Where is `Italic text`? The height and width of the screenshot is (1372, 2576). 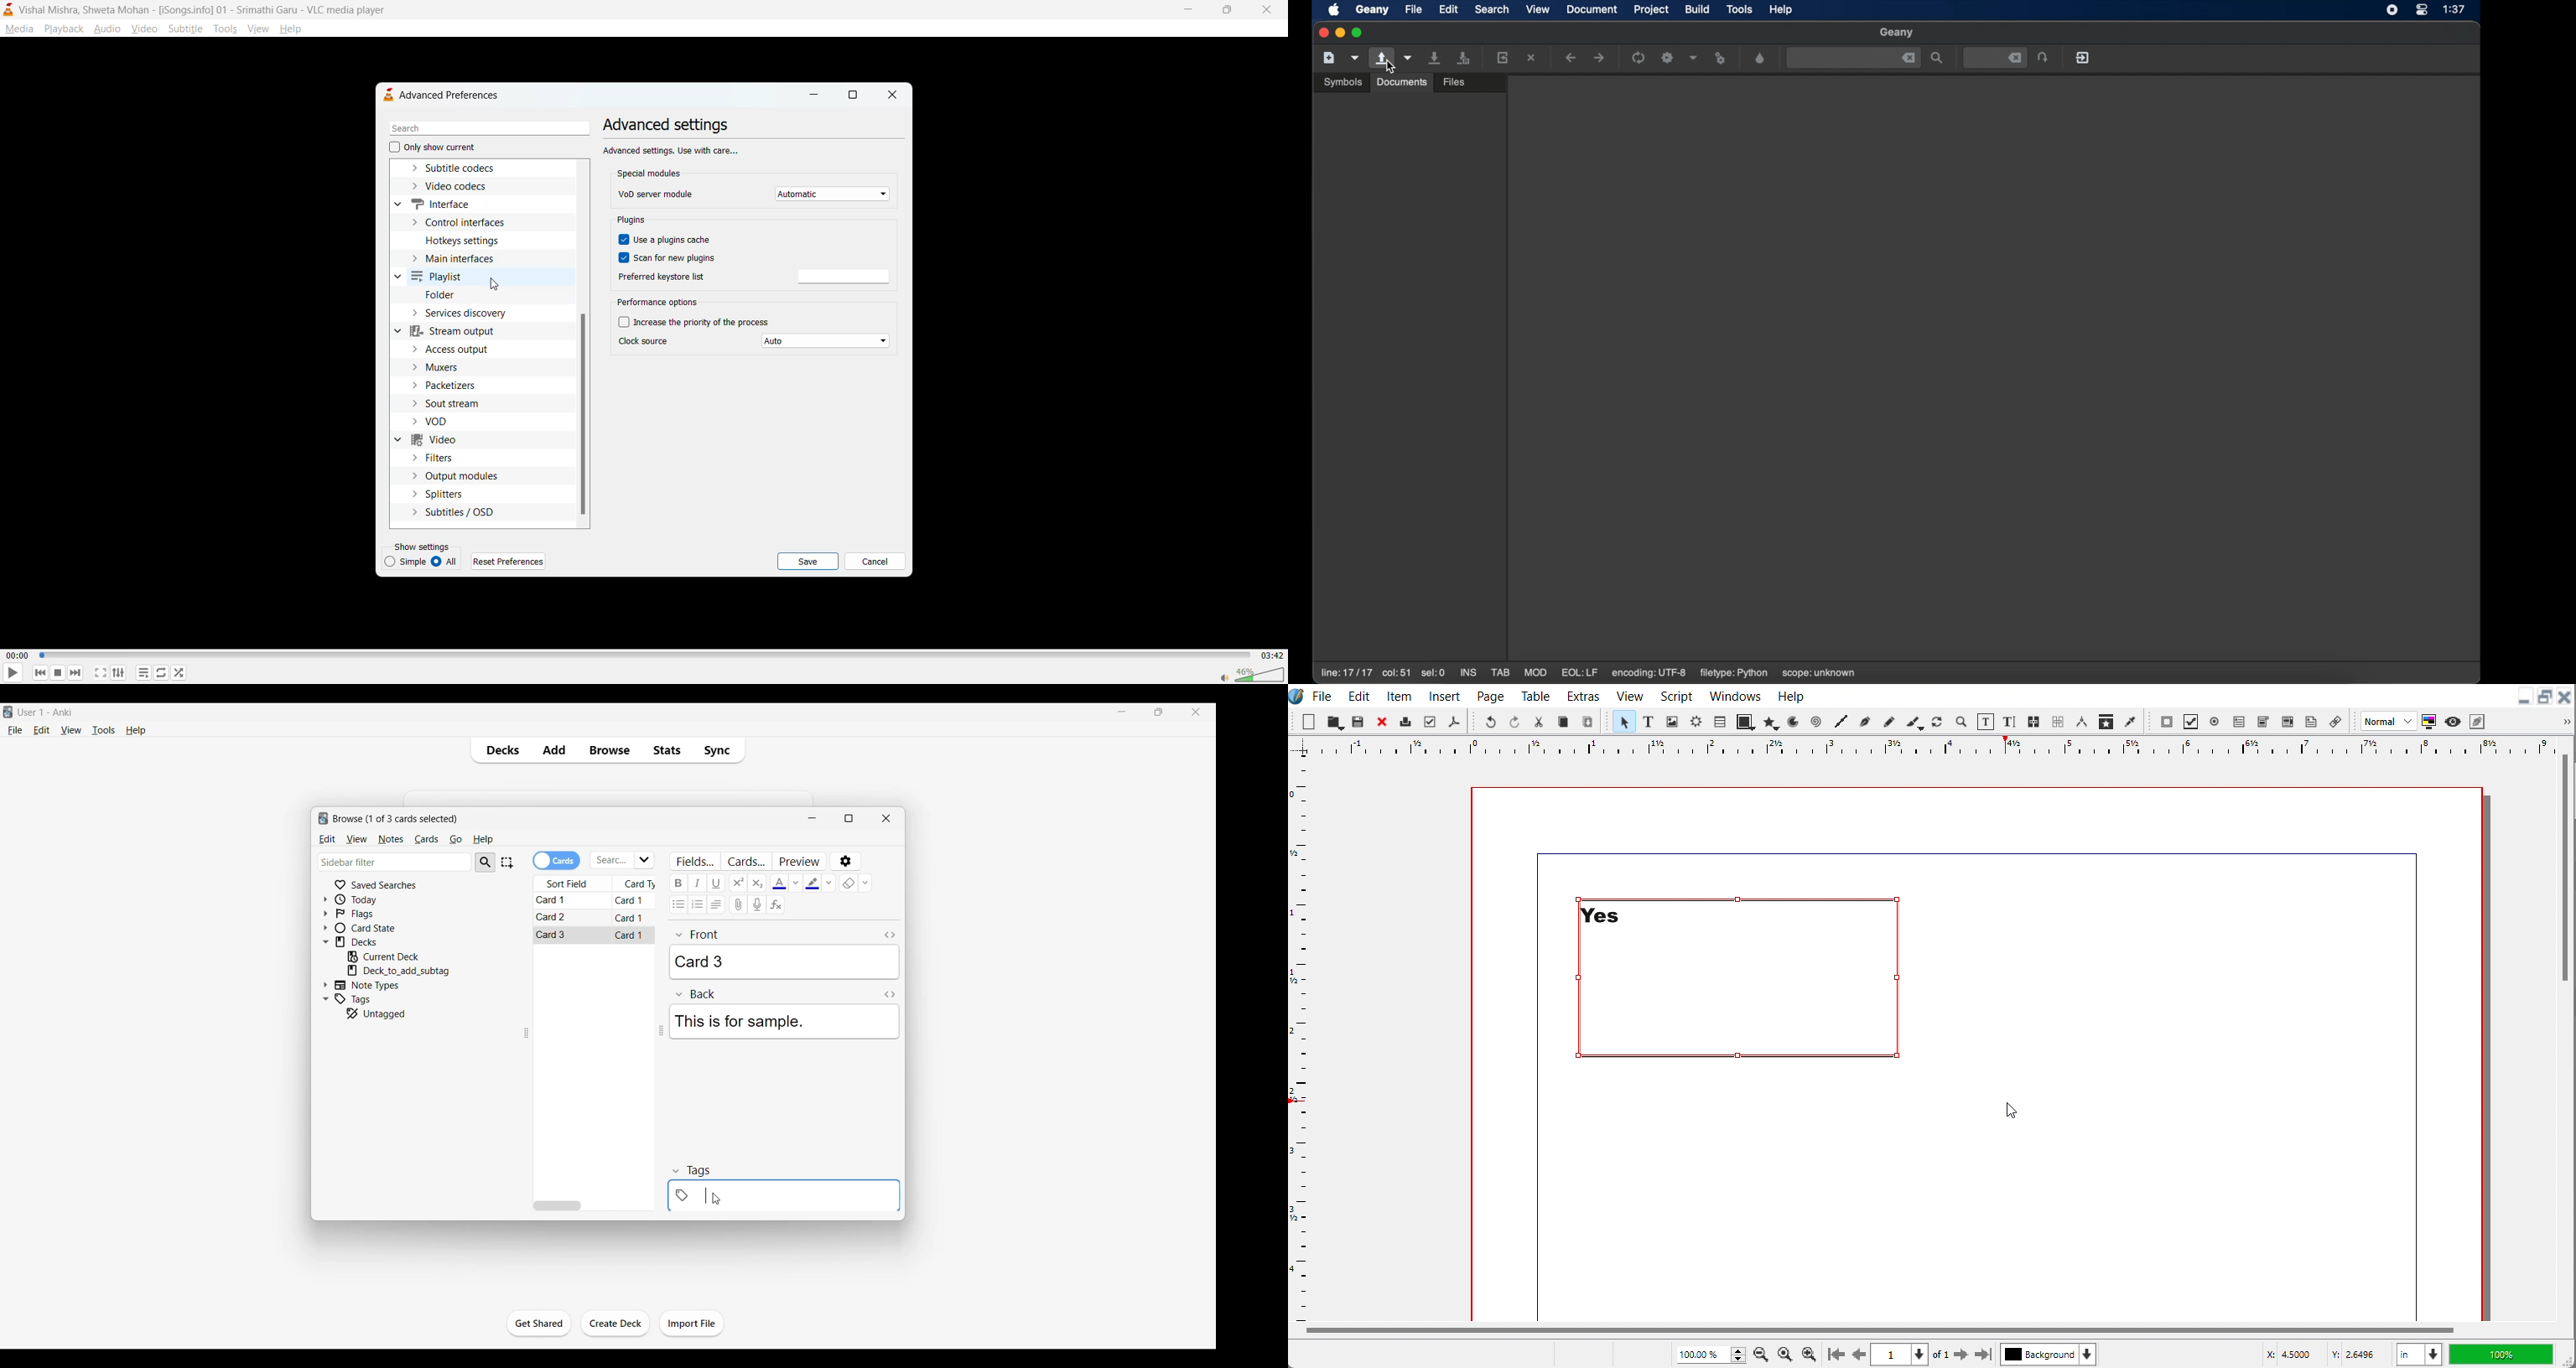
Italic text is located at coordinates (698, 883).